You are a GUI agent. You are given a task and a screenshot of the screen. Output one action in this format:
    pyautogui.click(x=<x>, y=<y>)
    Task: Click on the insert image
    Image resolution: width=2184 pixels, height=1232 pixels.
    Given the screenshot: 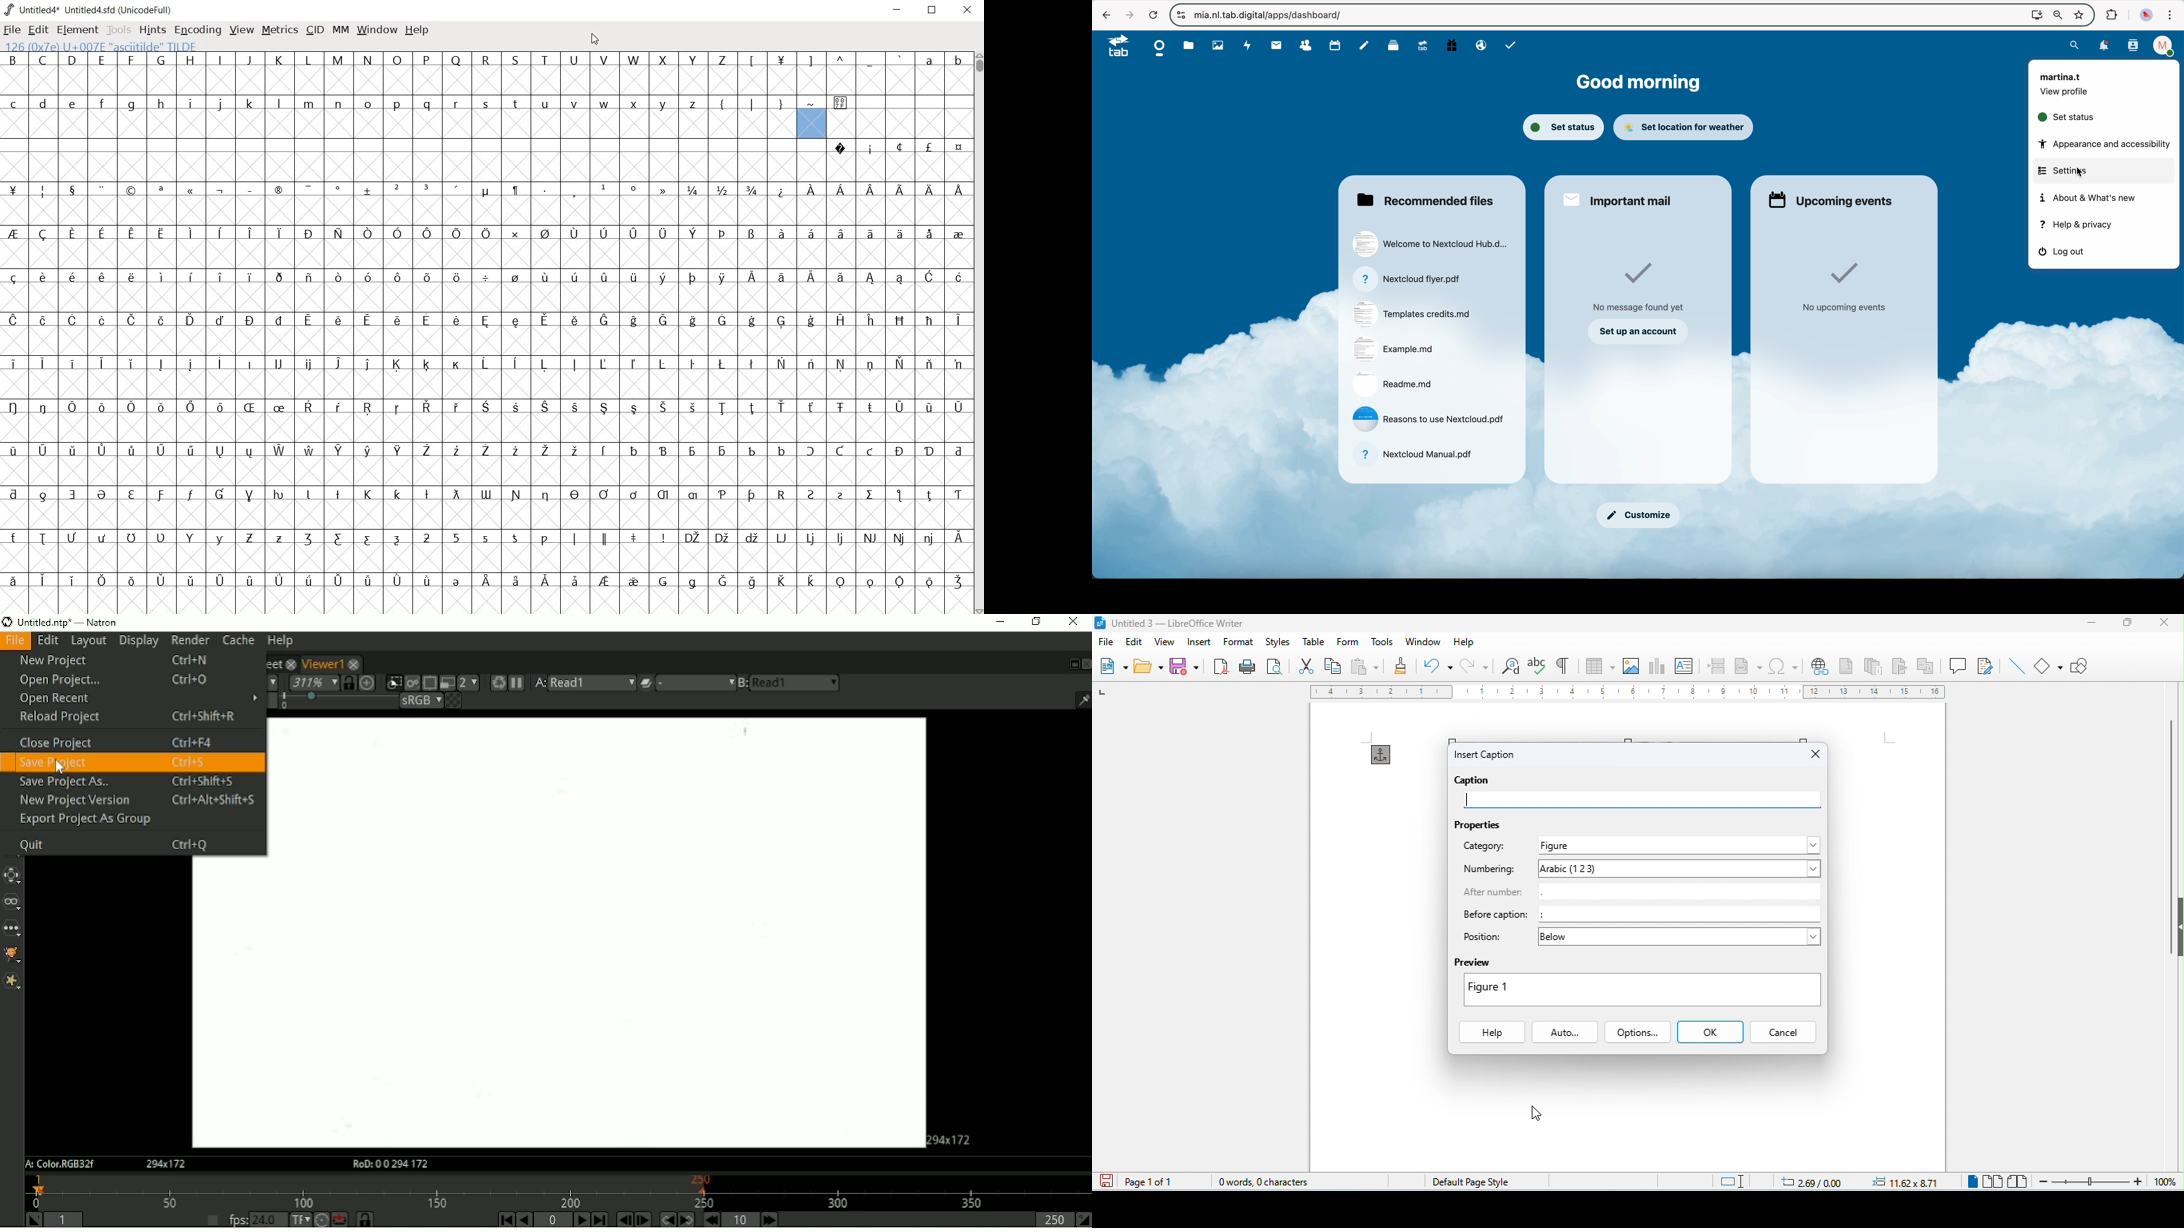 What is the action you would take?
    pyautogui.click(x=1632, y=667)
    